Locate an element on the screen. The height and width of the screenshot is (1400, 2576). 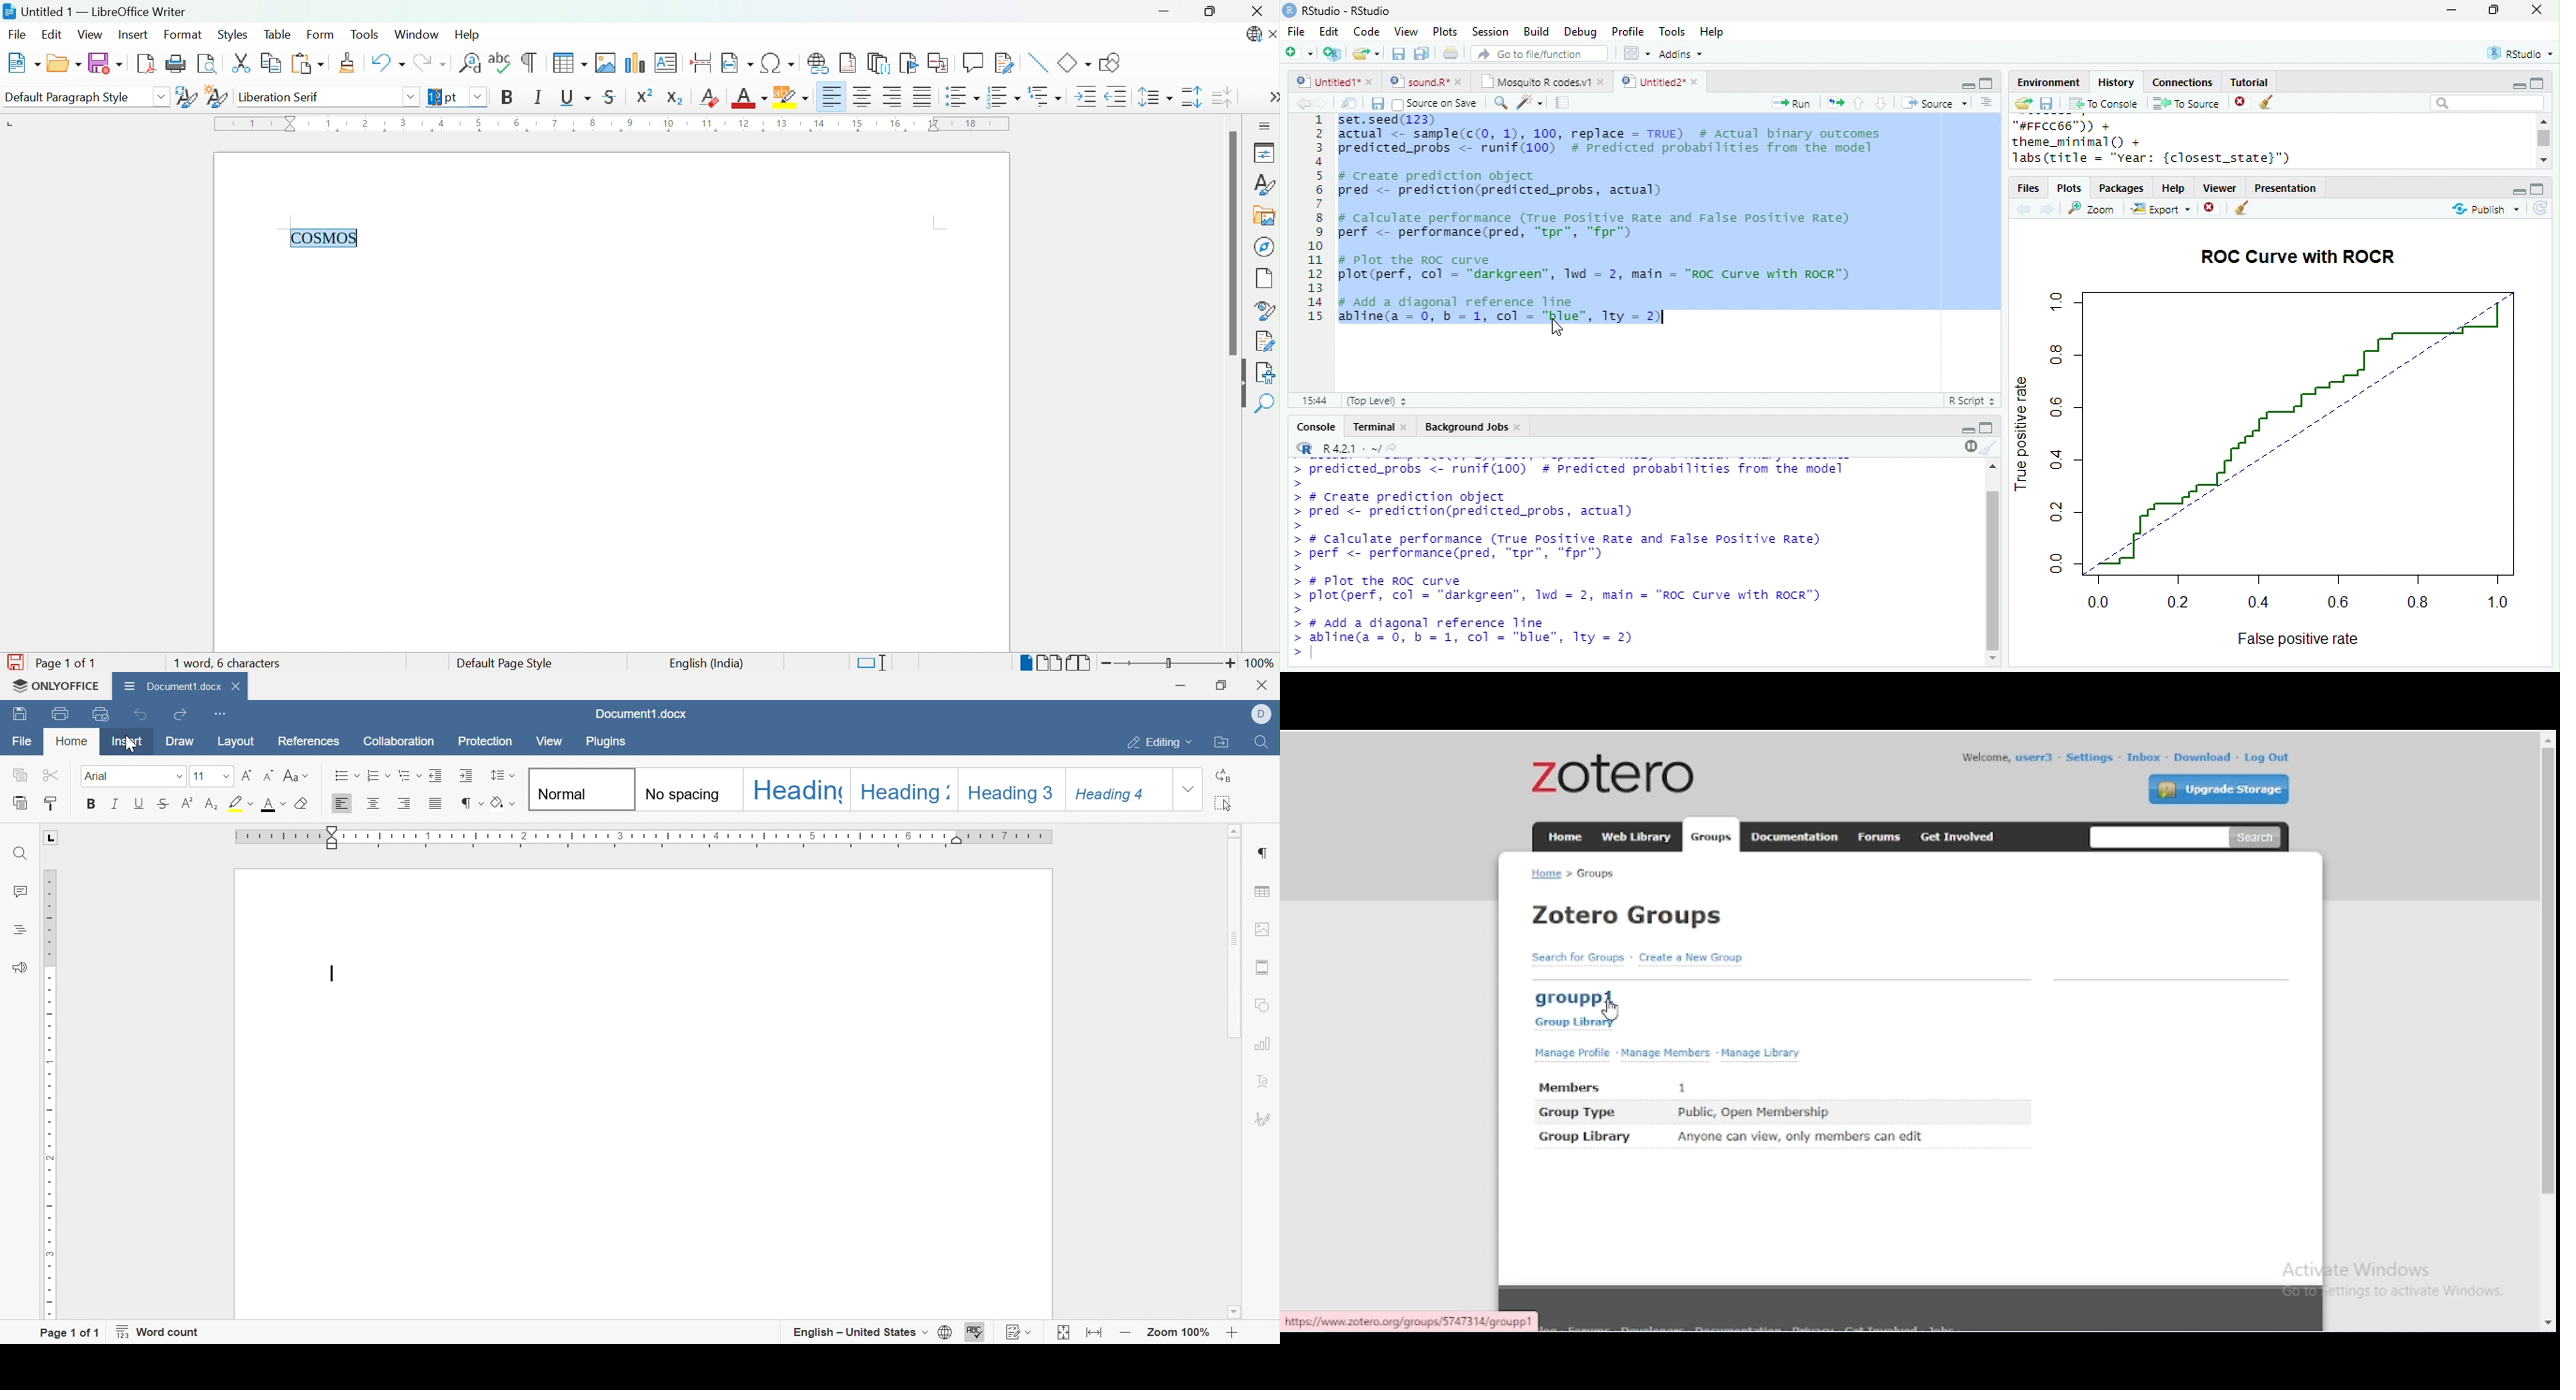
Session is located at coordinates (1490, 32).